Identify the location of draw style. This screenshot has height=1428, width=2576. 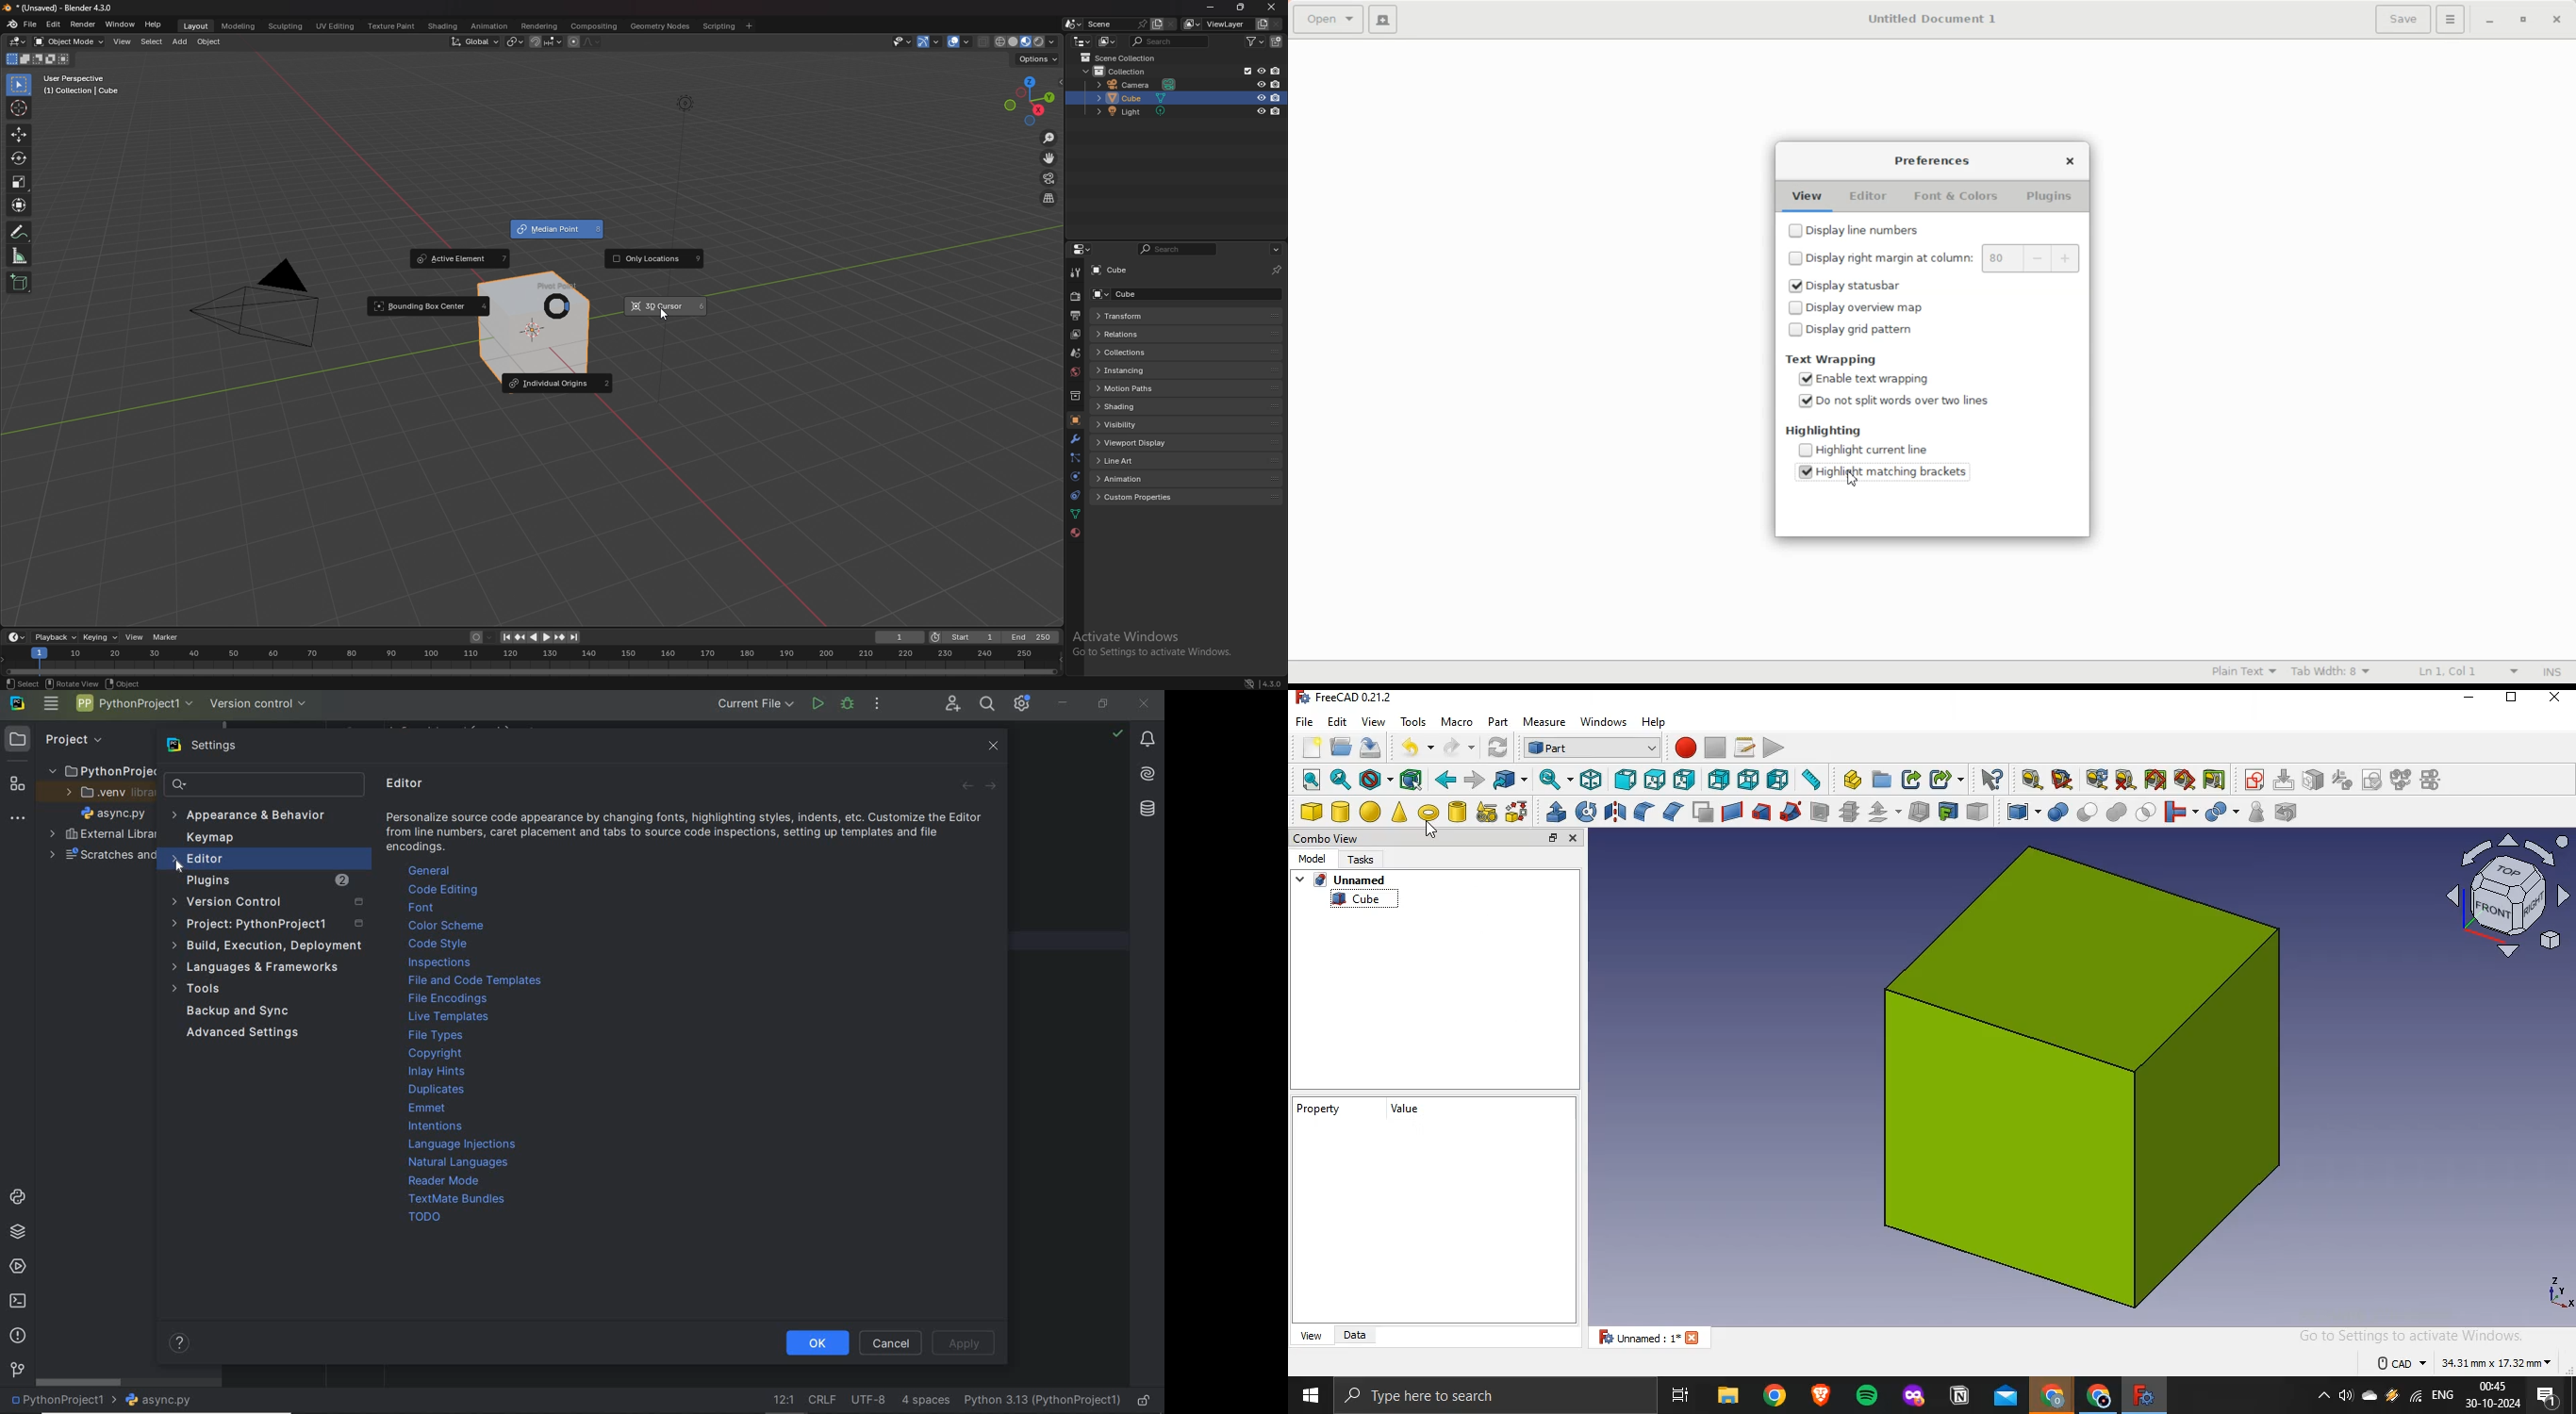
(1370, 778).